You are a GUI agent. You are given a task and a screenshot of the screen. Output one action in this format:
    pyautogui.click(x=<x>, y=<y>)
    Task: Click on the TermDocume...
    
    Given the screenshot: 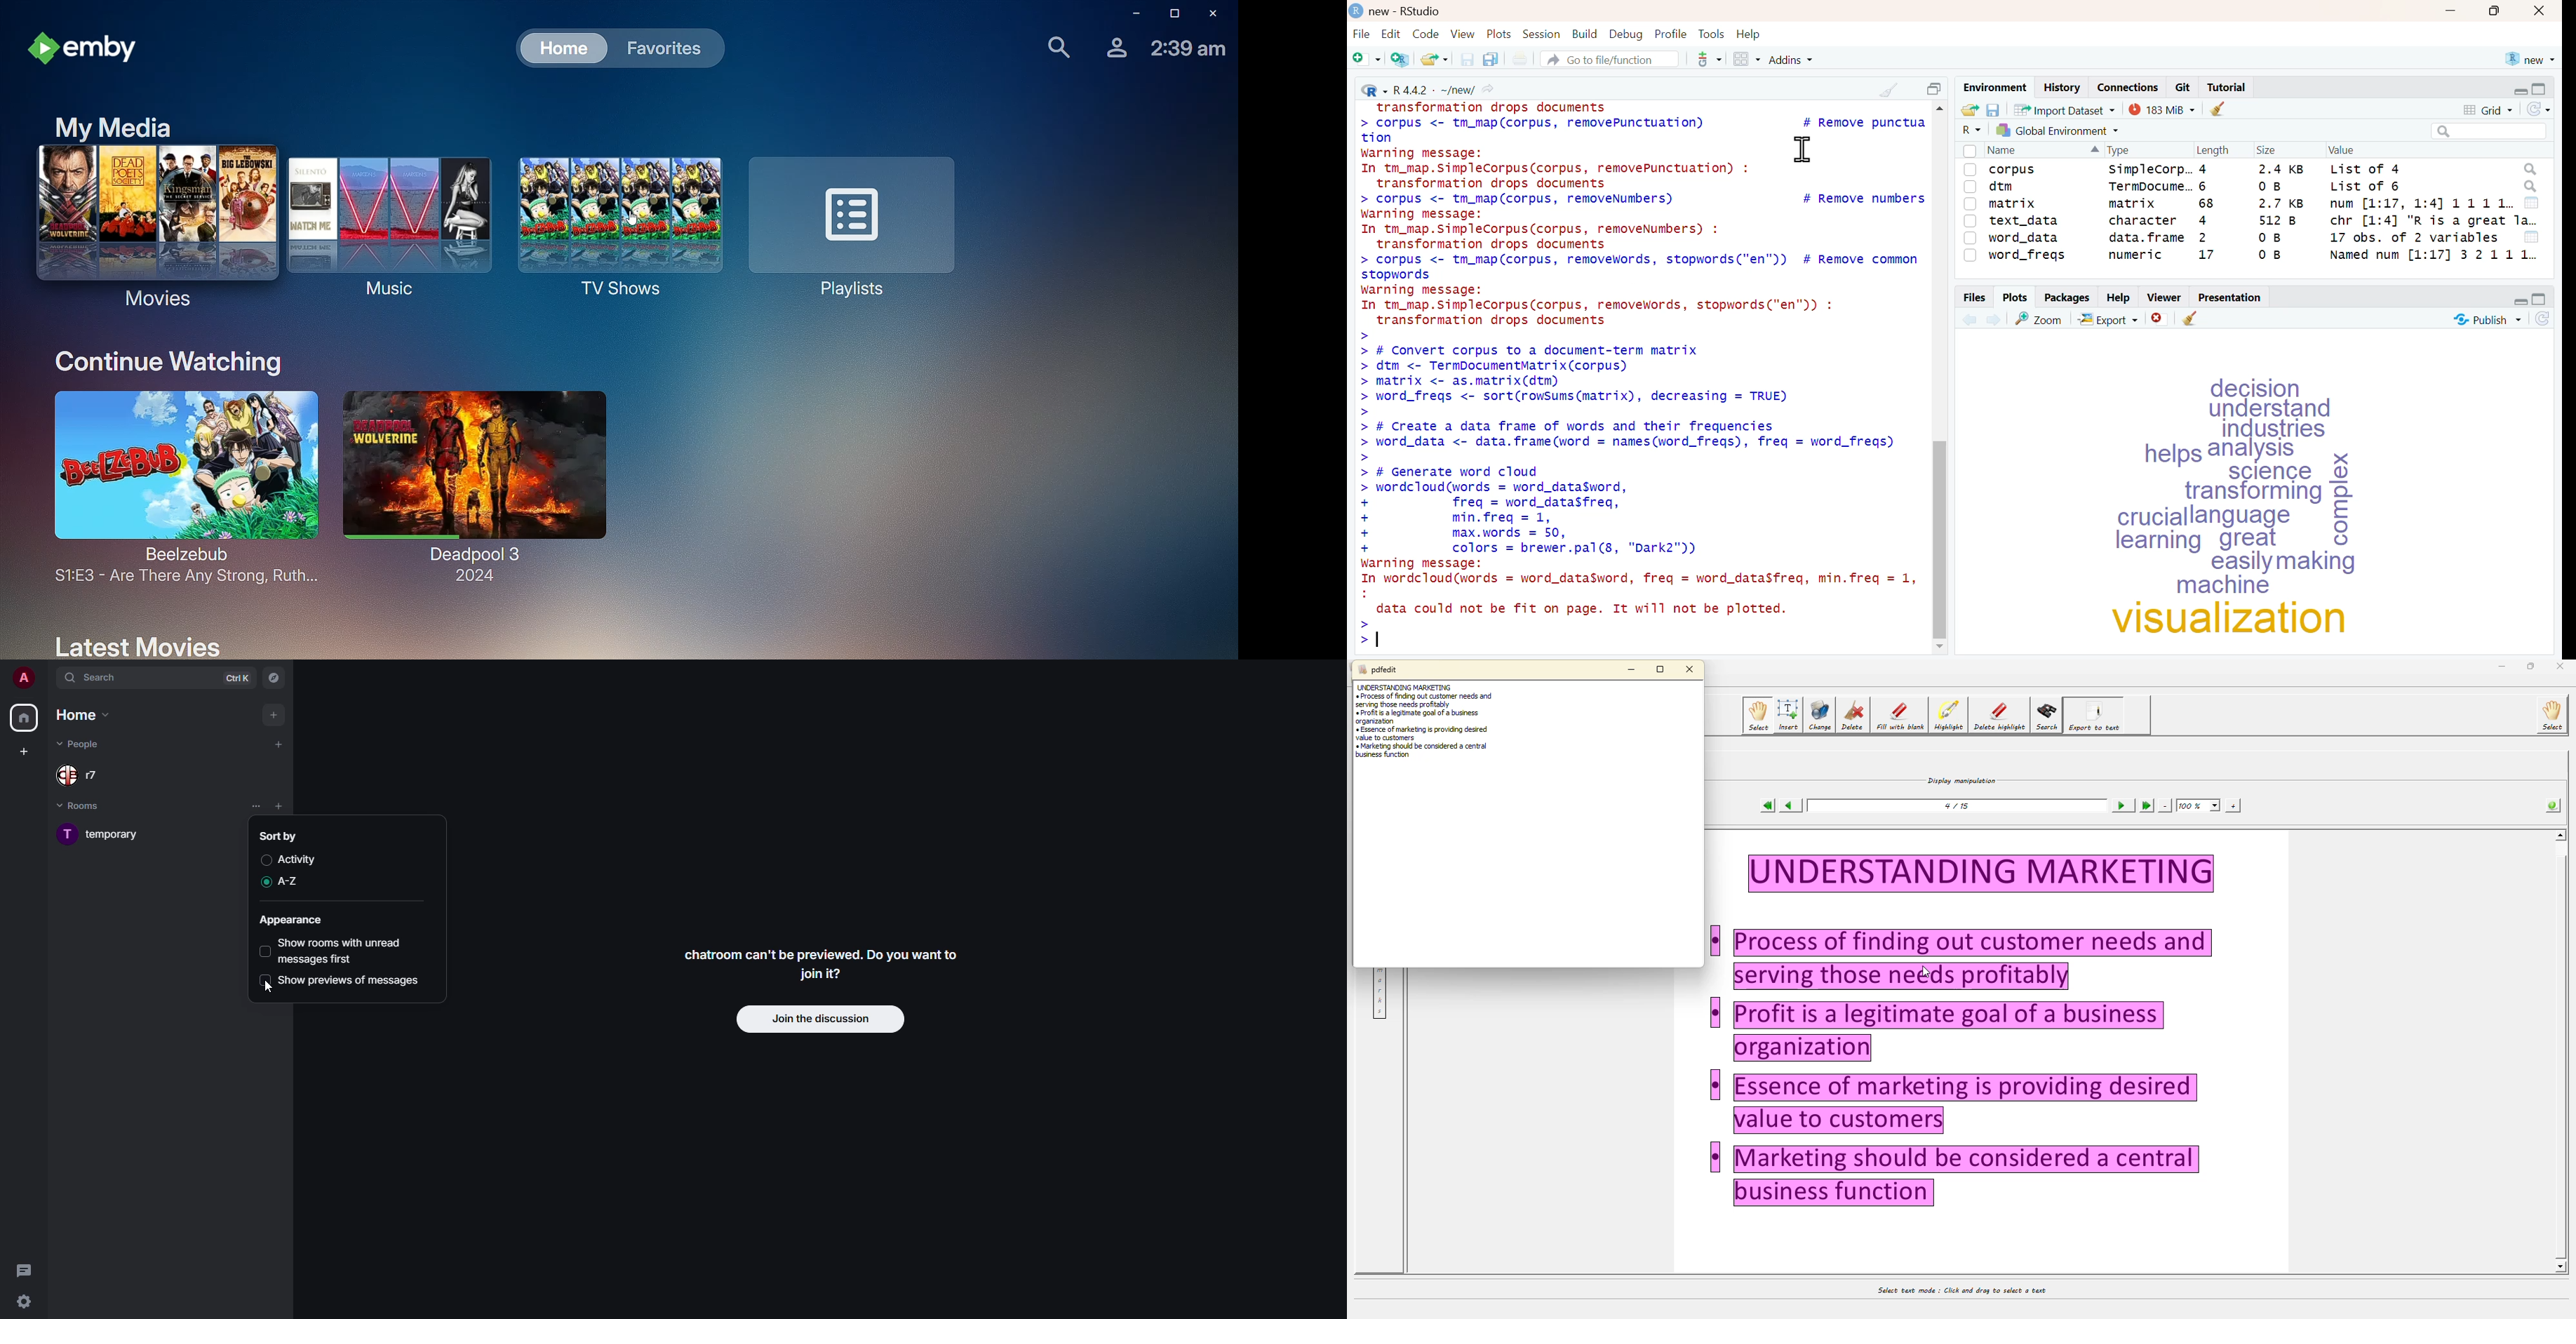 What is the action you would take?
    pyautogui.click(x=2149, y=186)
    